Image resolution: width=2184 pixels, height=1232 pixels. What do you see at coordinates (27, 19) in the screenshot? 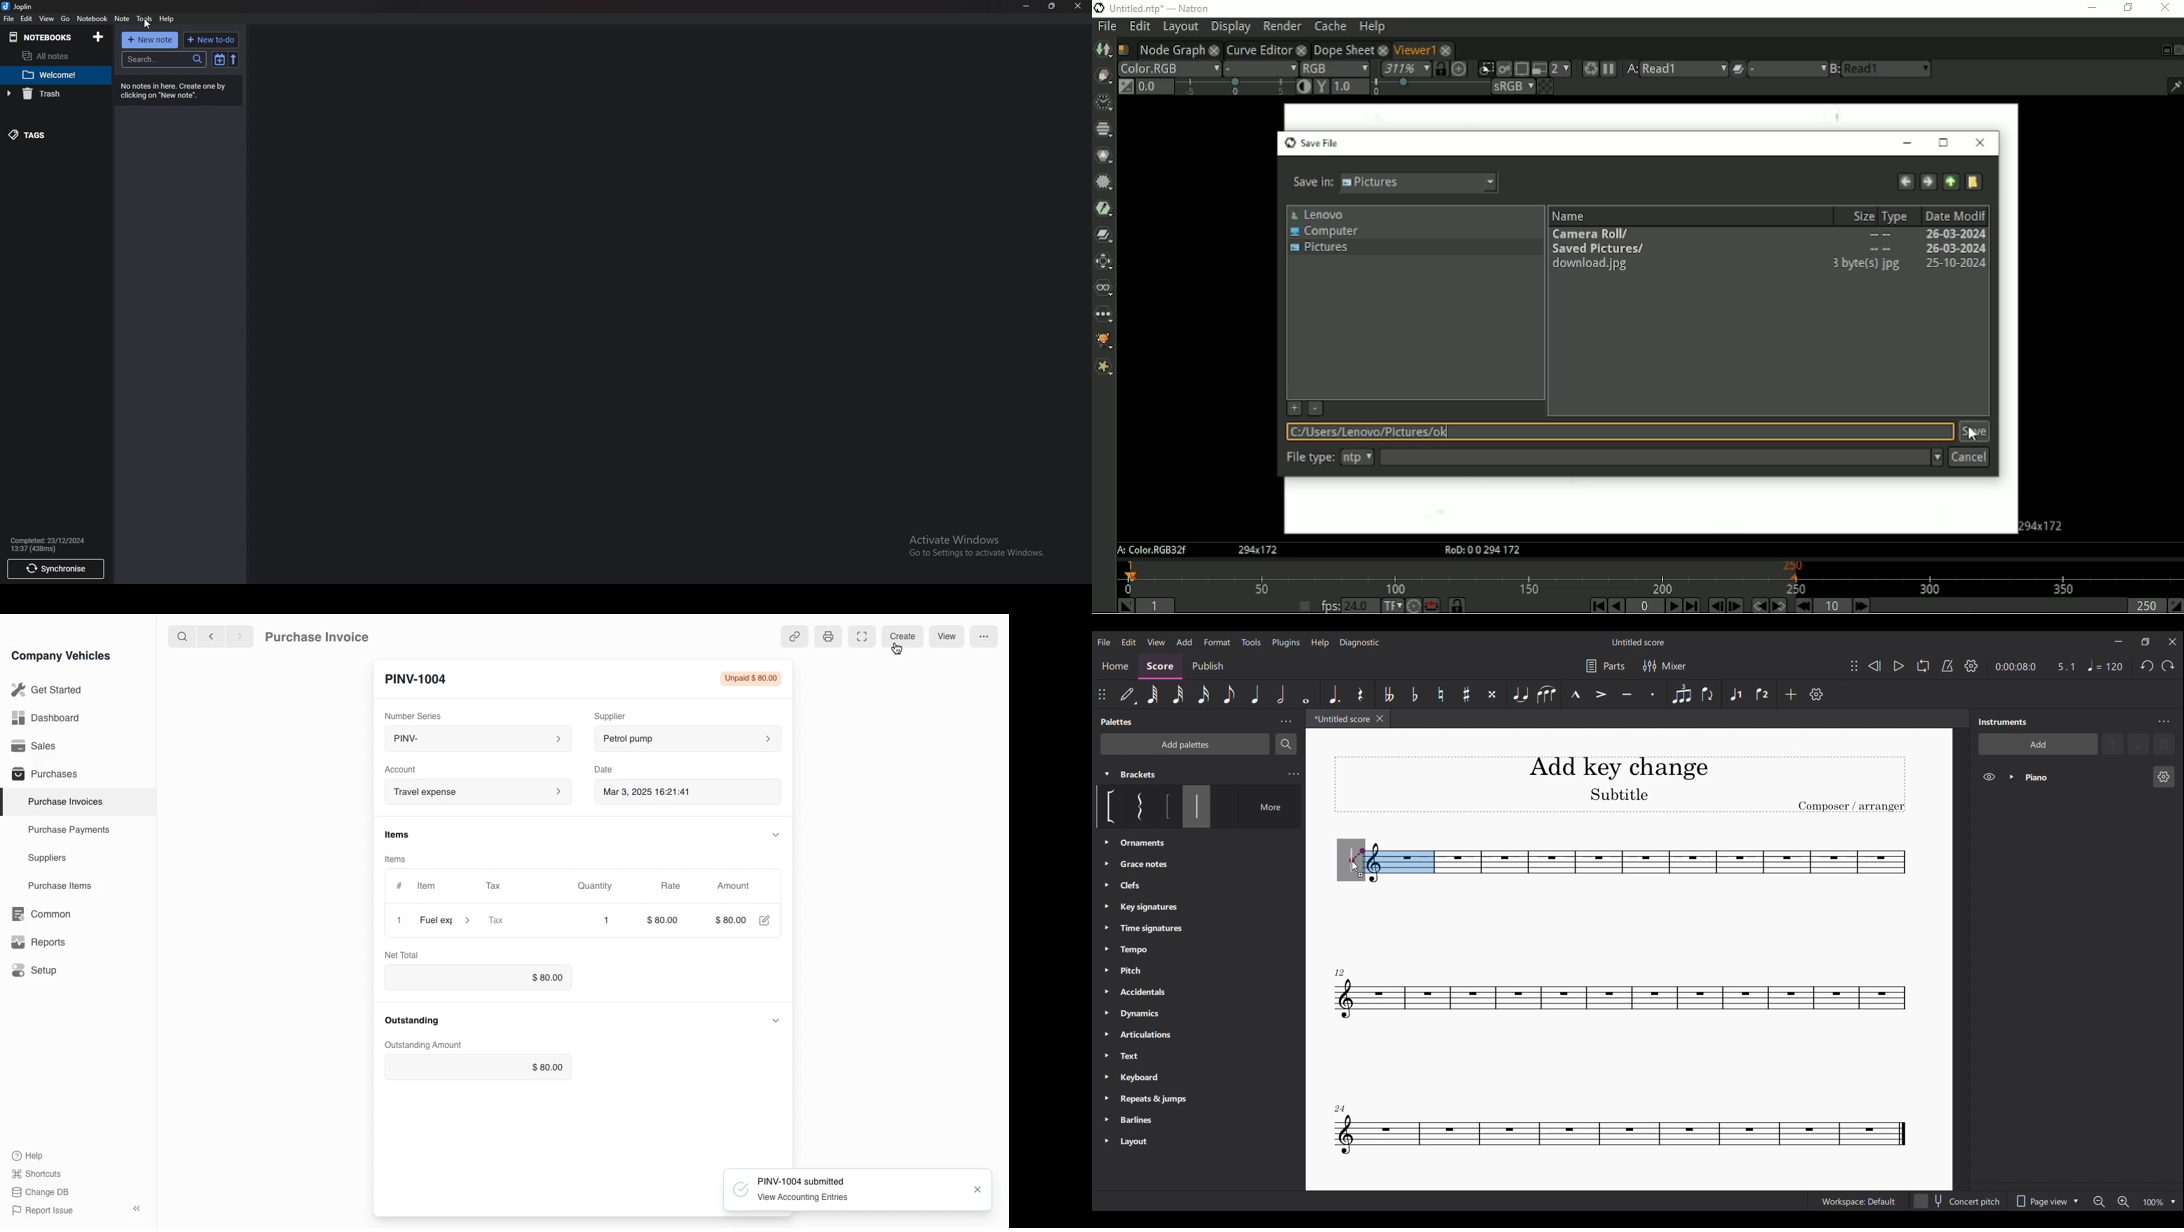
I see `Edit` at bounding box center [27, 19].